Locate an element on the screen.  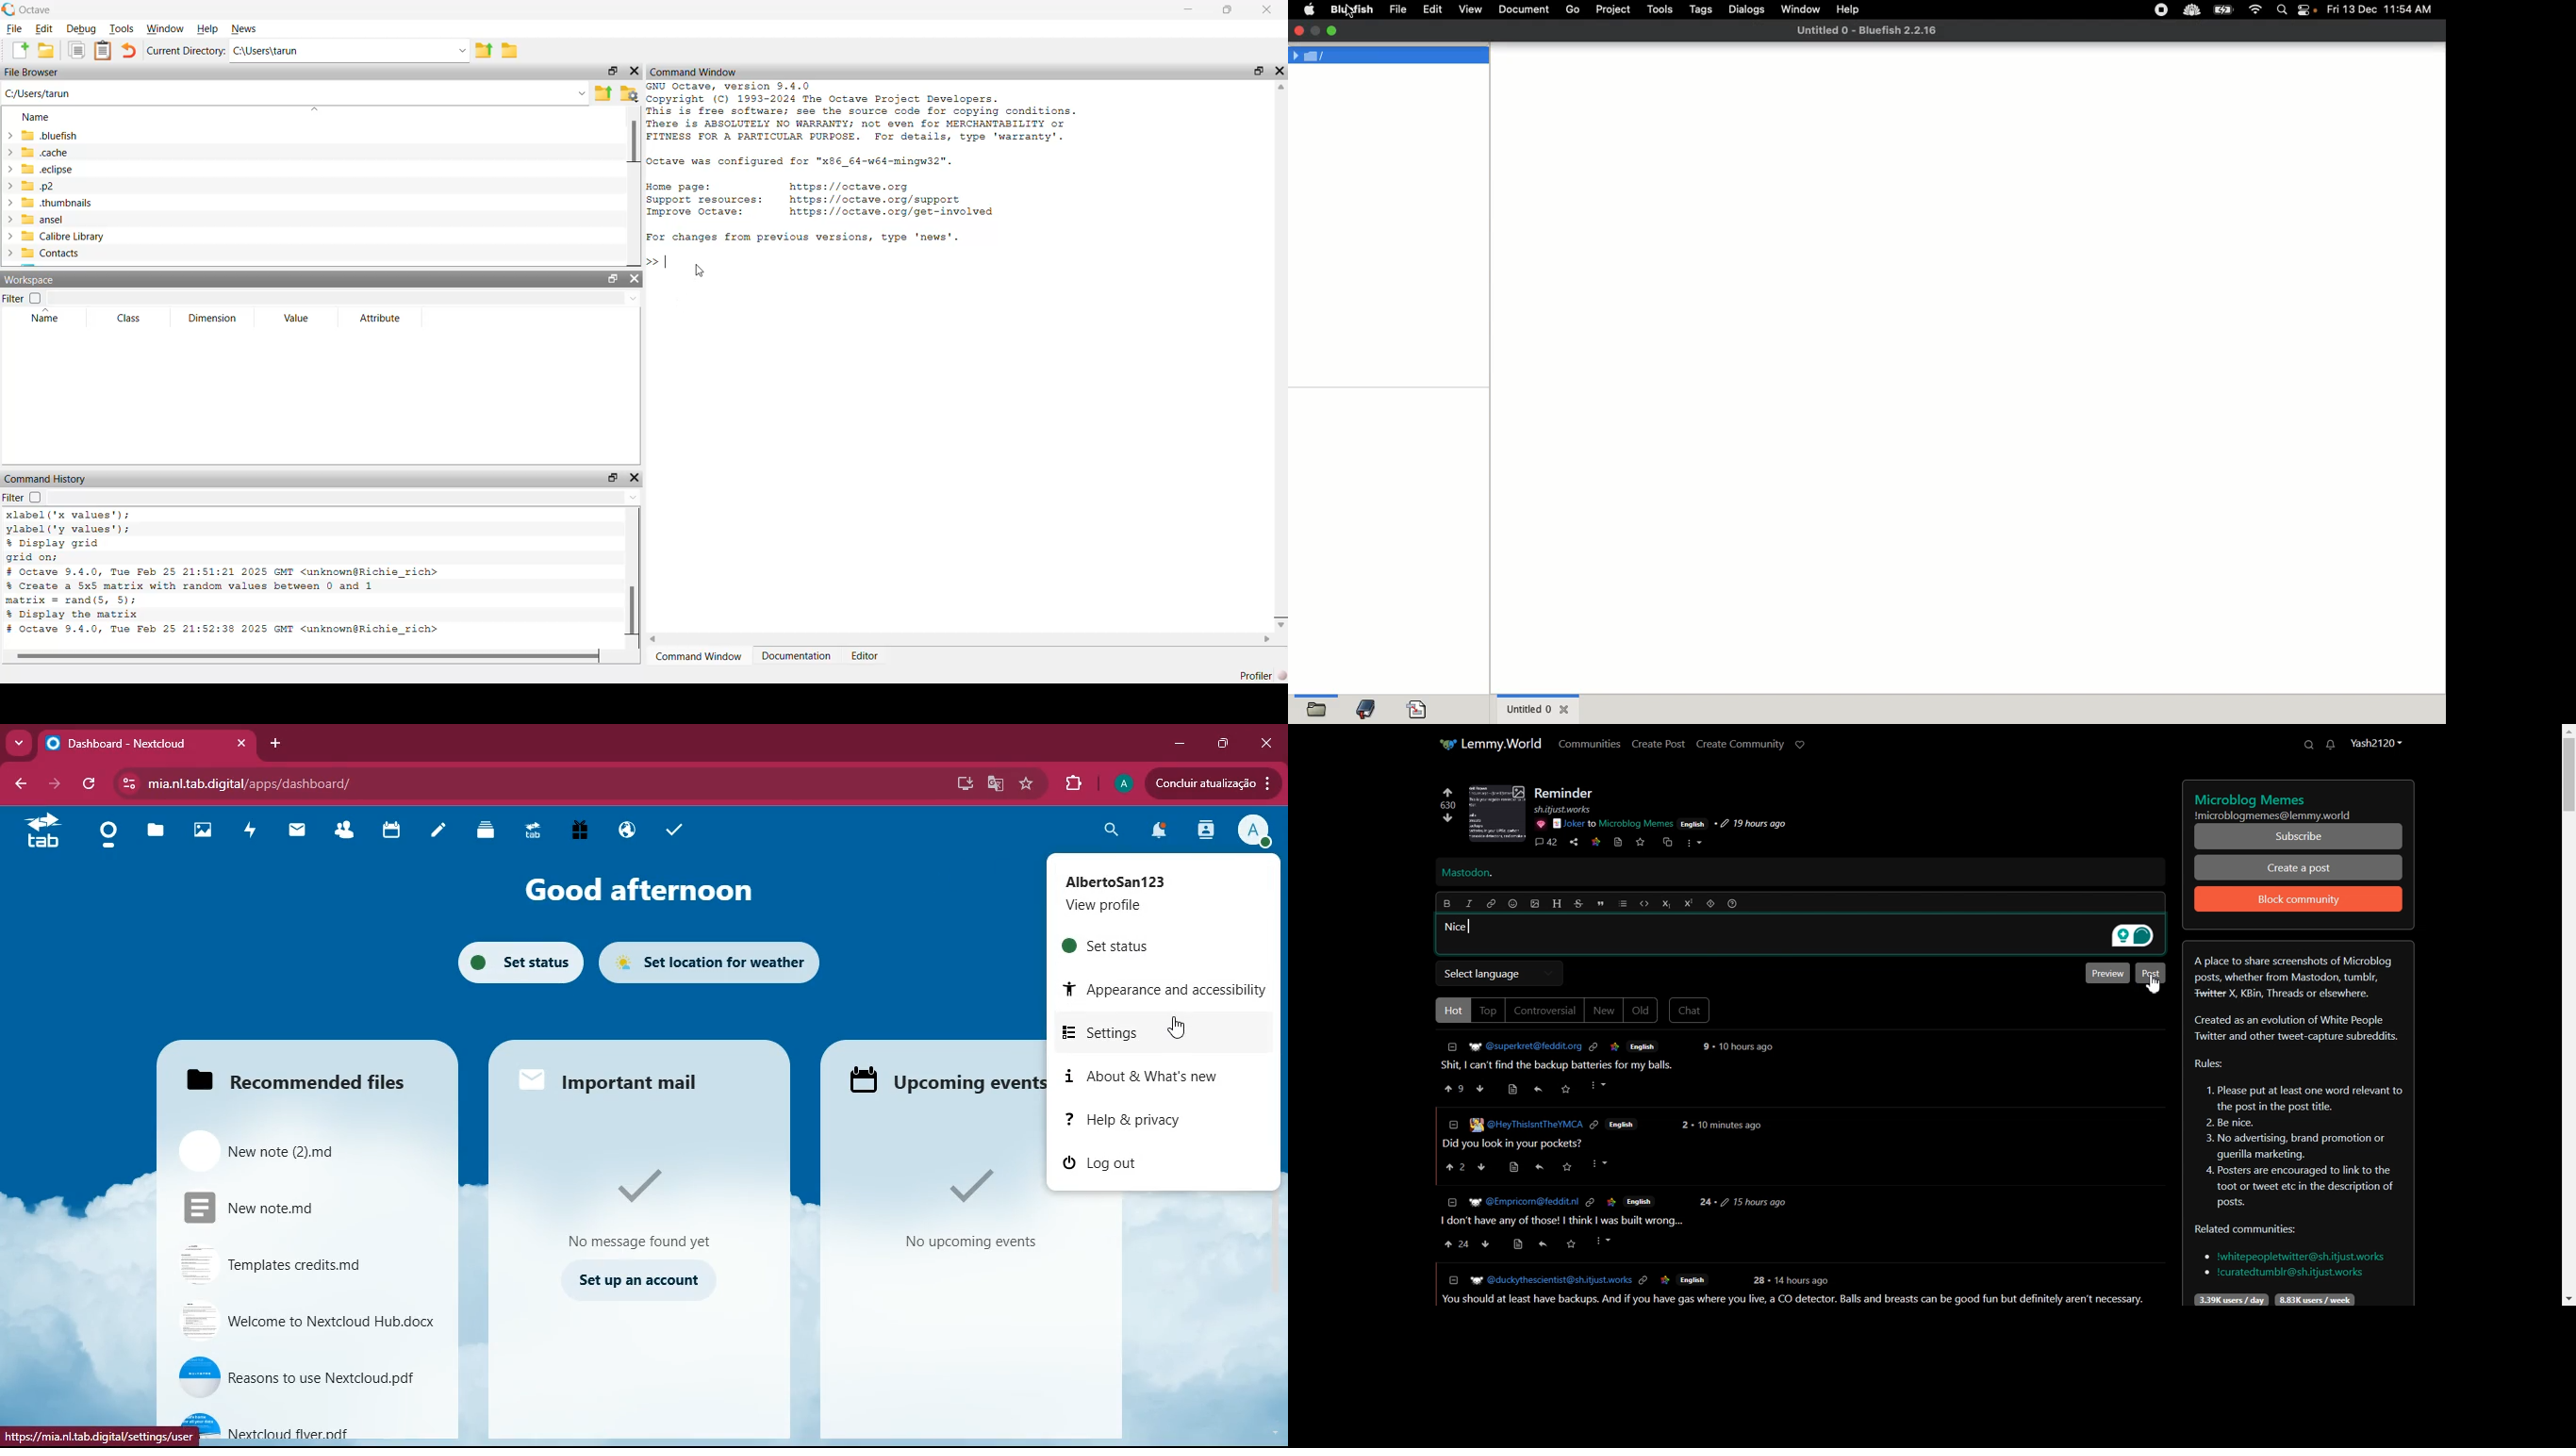
public is located at coordinates (622, 830).